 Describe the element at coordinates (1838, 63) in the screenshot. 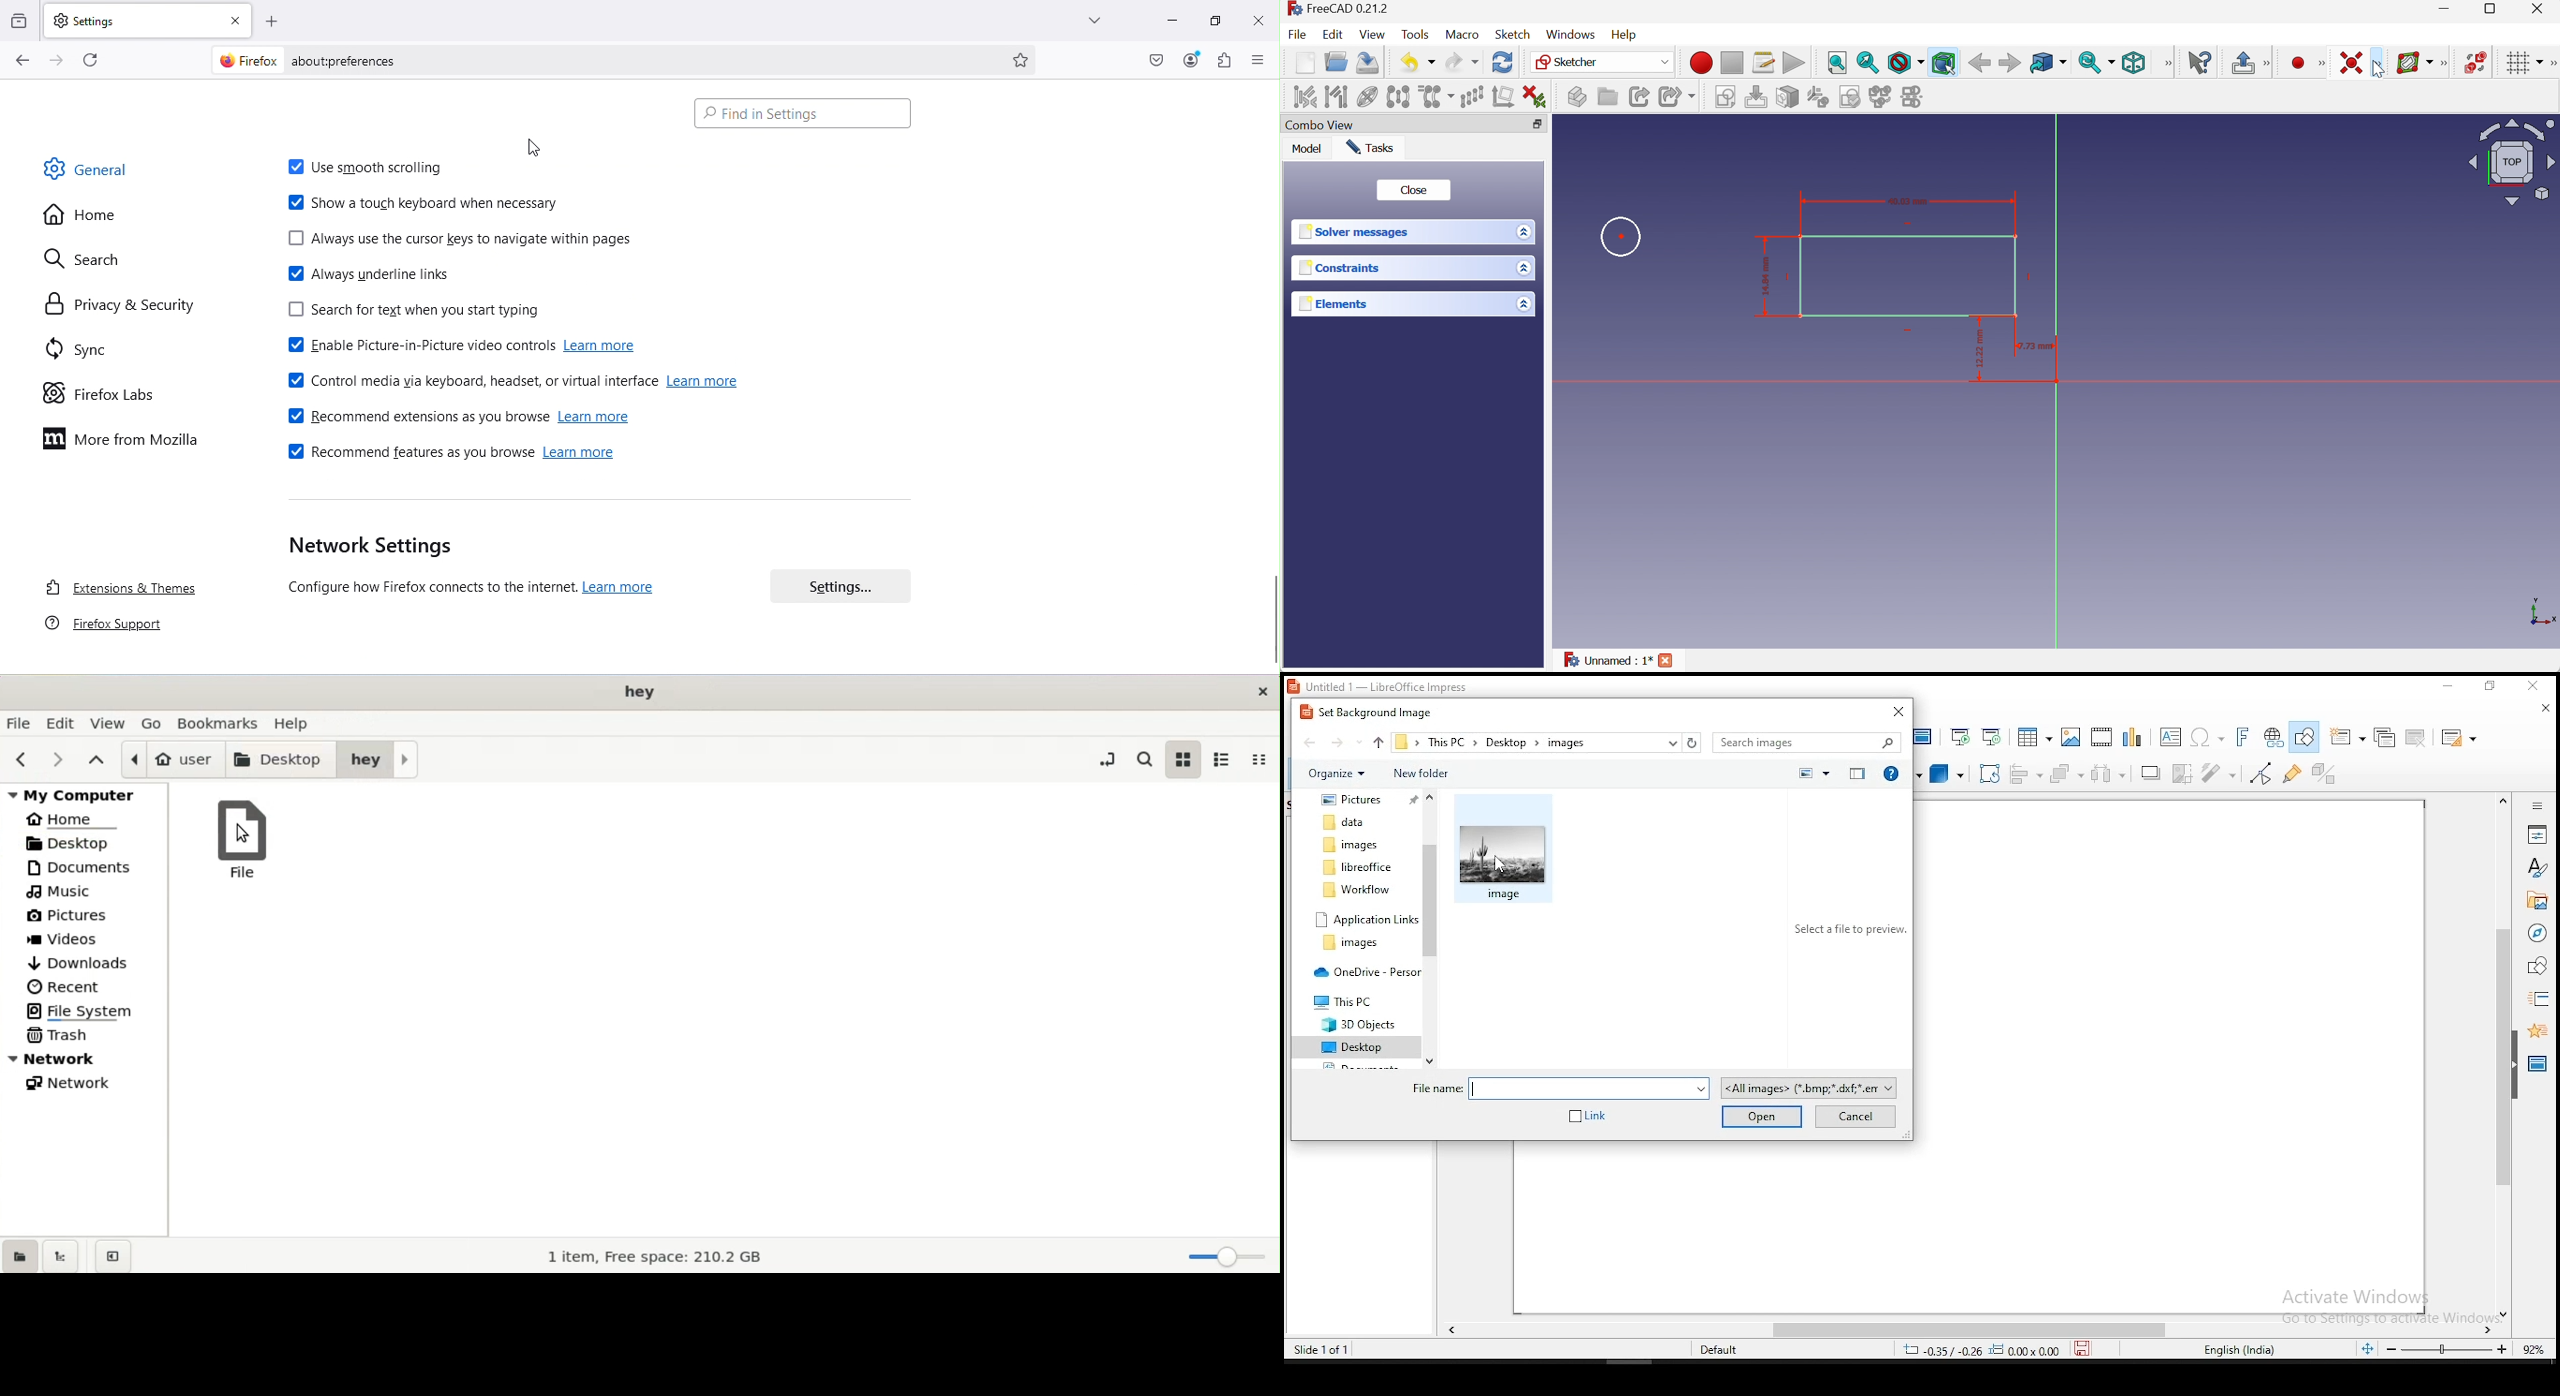

I see `Fit all` at that location.